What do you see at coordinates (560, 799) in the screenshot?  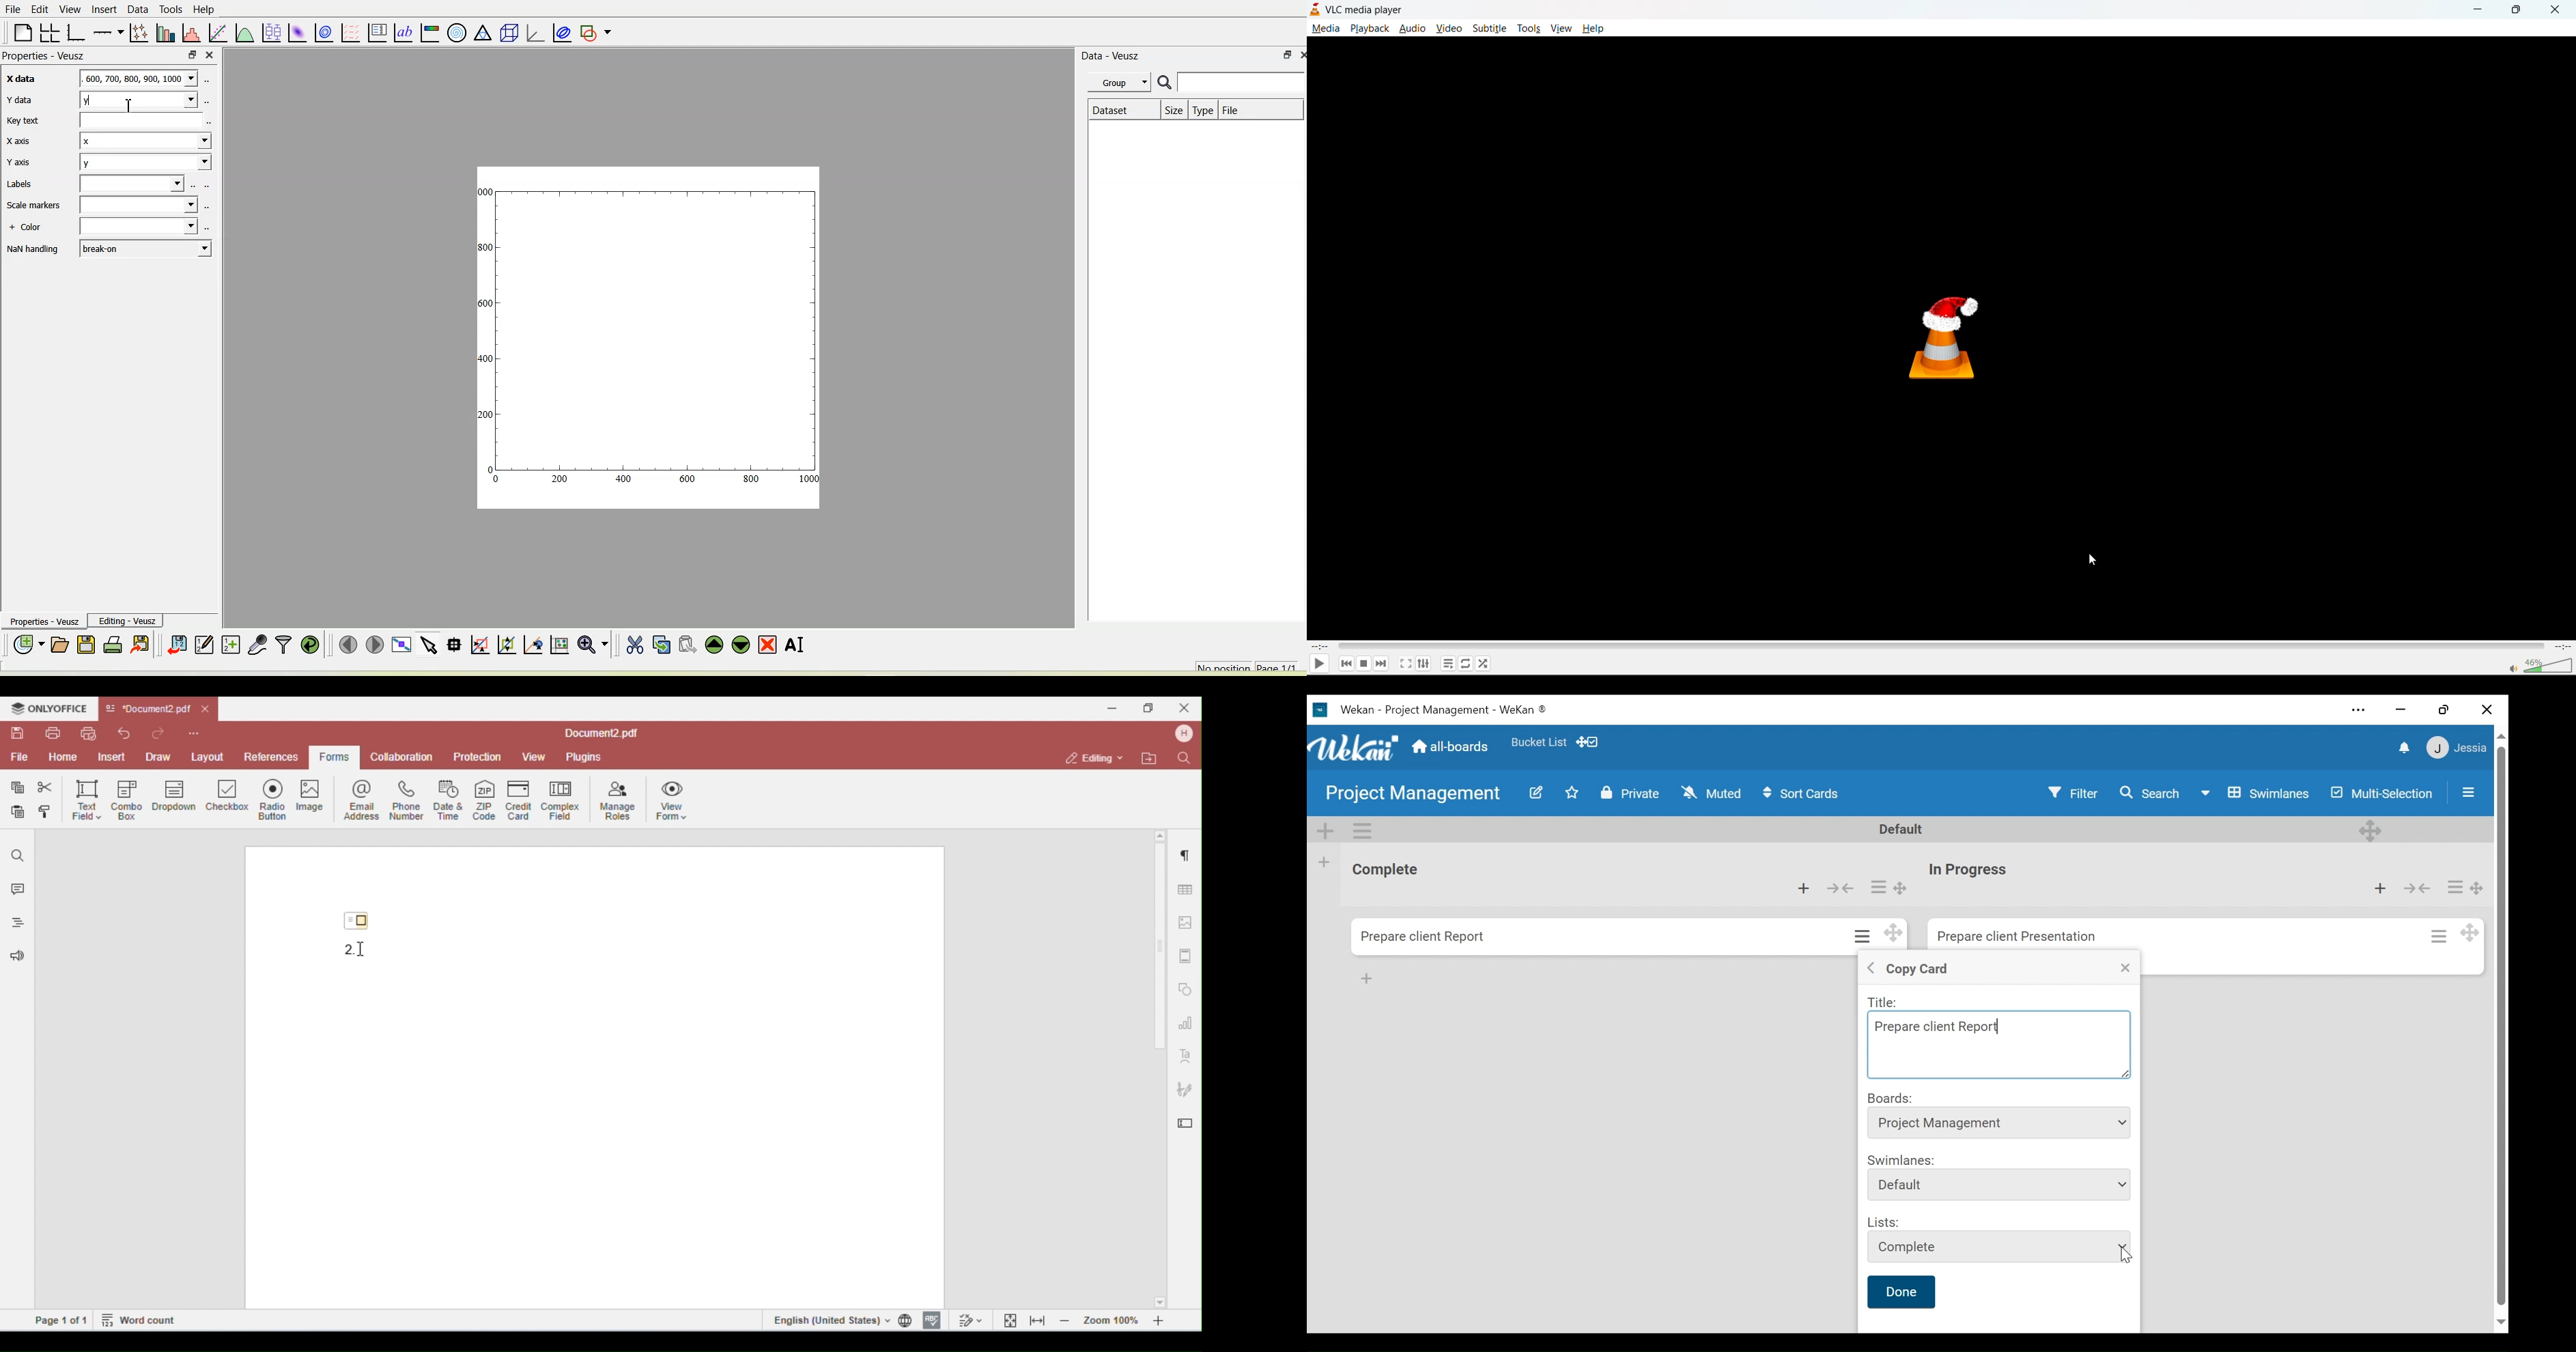 I see `computer field` at bounding box center [560, 799].